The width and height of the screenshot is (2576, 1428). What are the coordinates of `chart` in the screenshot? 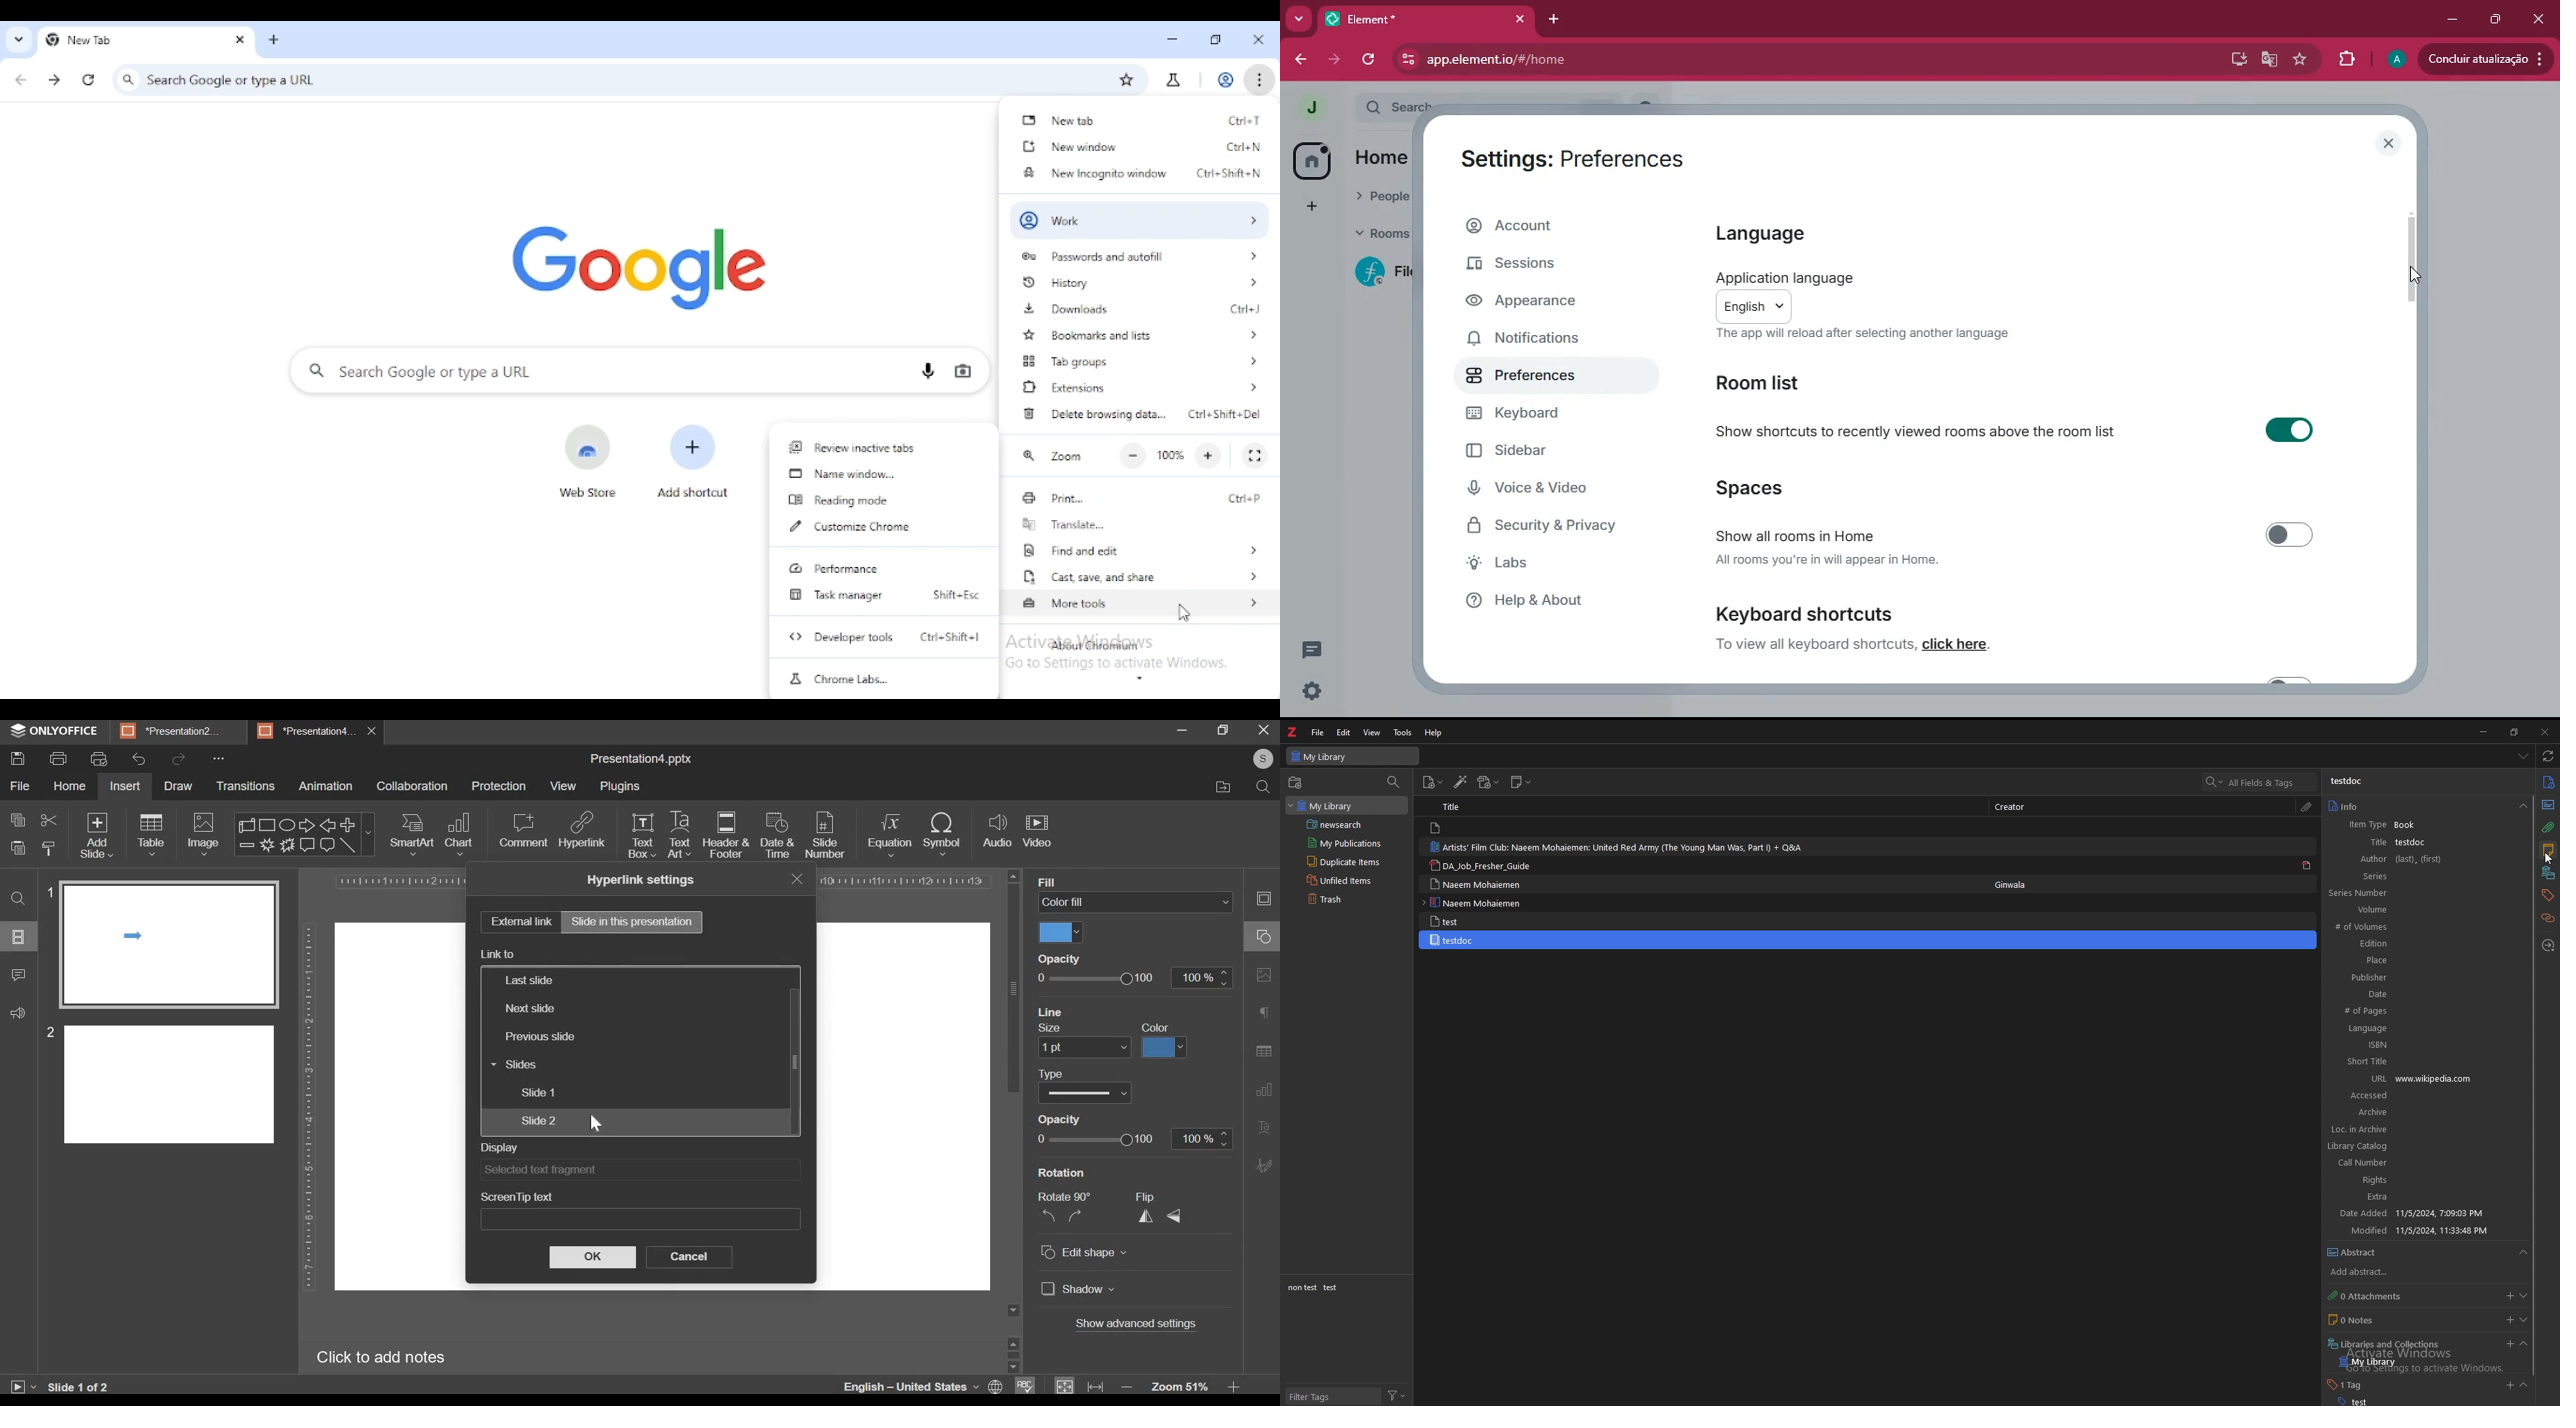 It's located at (459, 835).